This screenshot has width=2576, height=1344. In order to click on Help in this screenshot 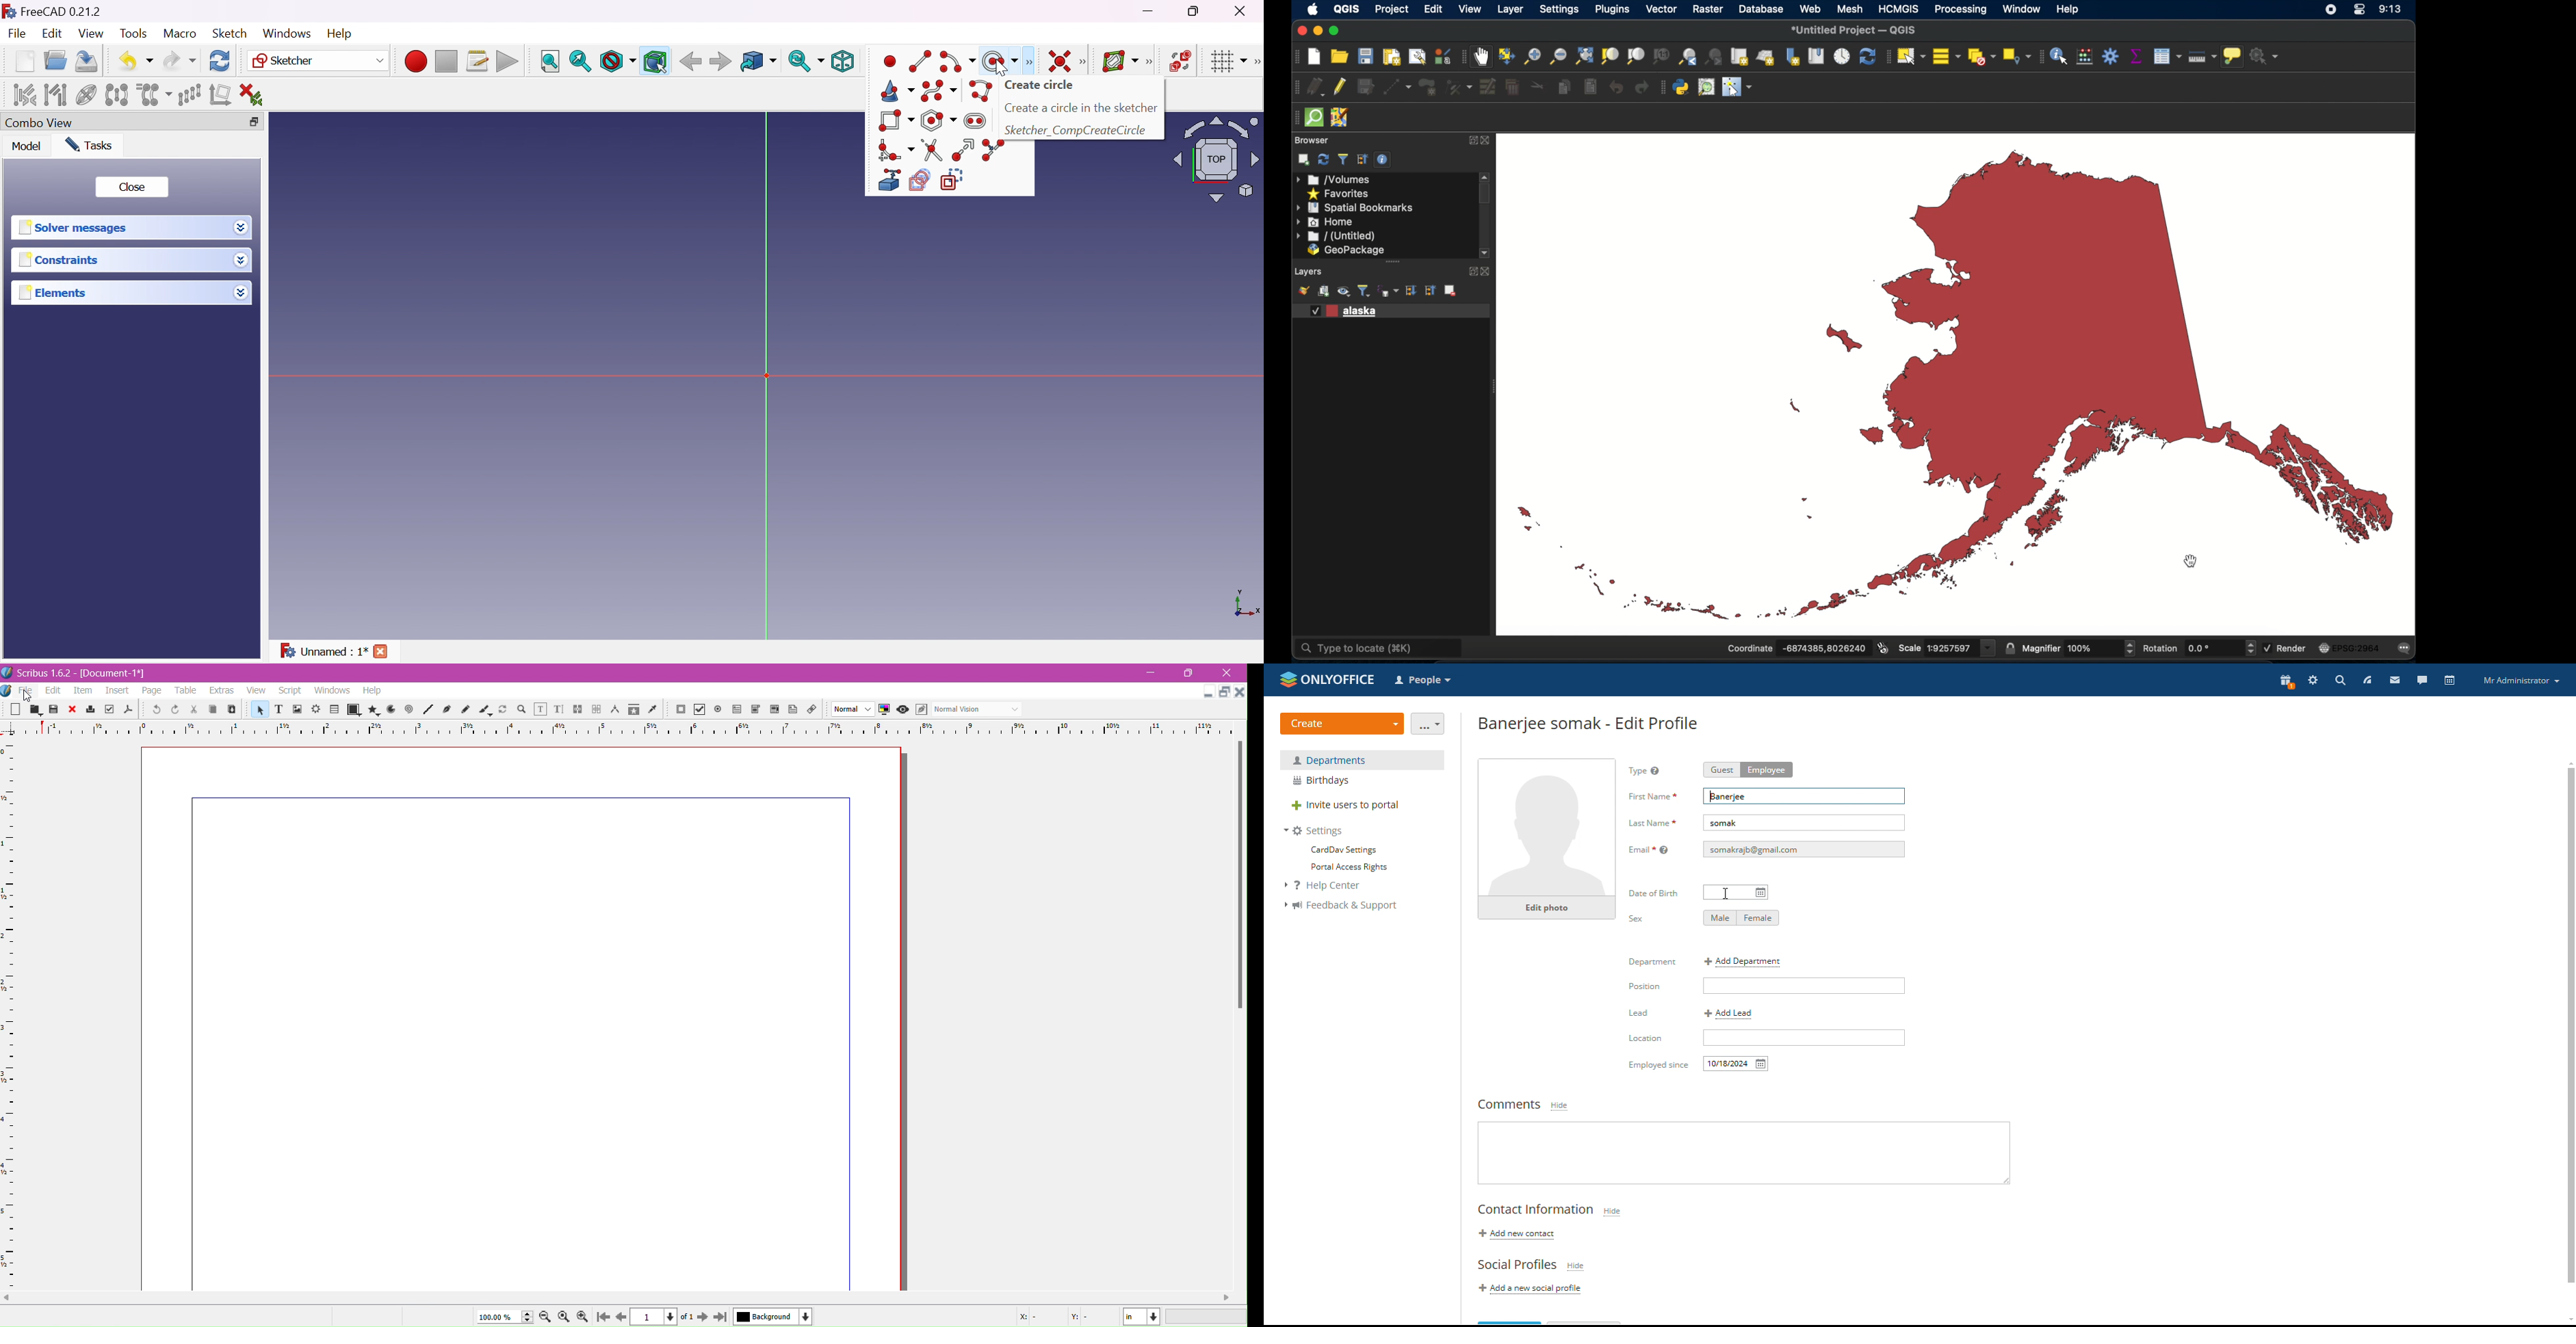, I will do `click(338, 34)`.